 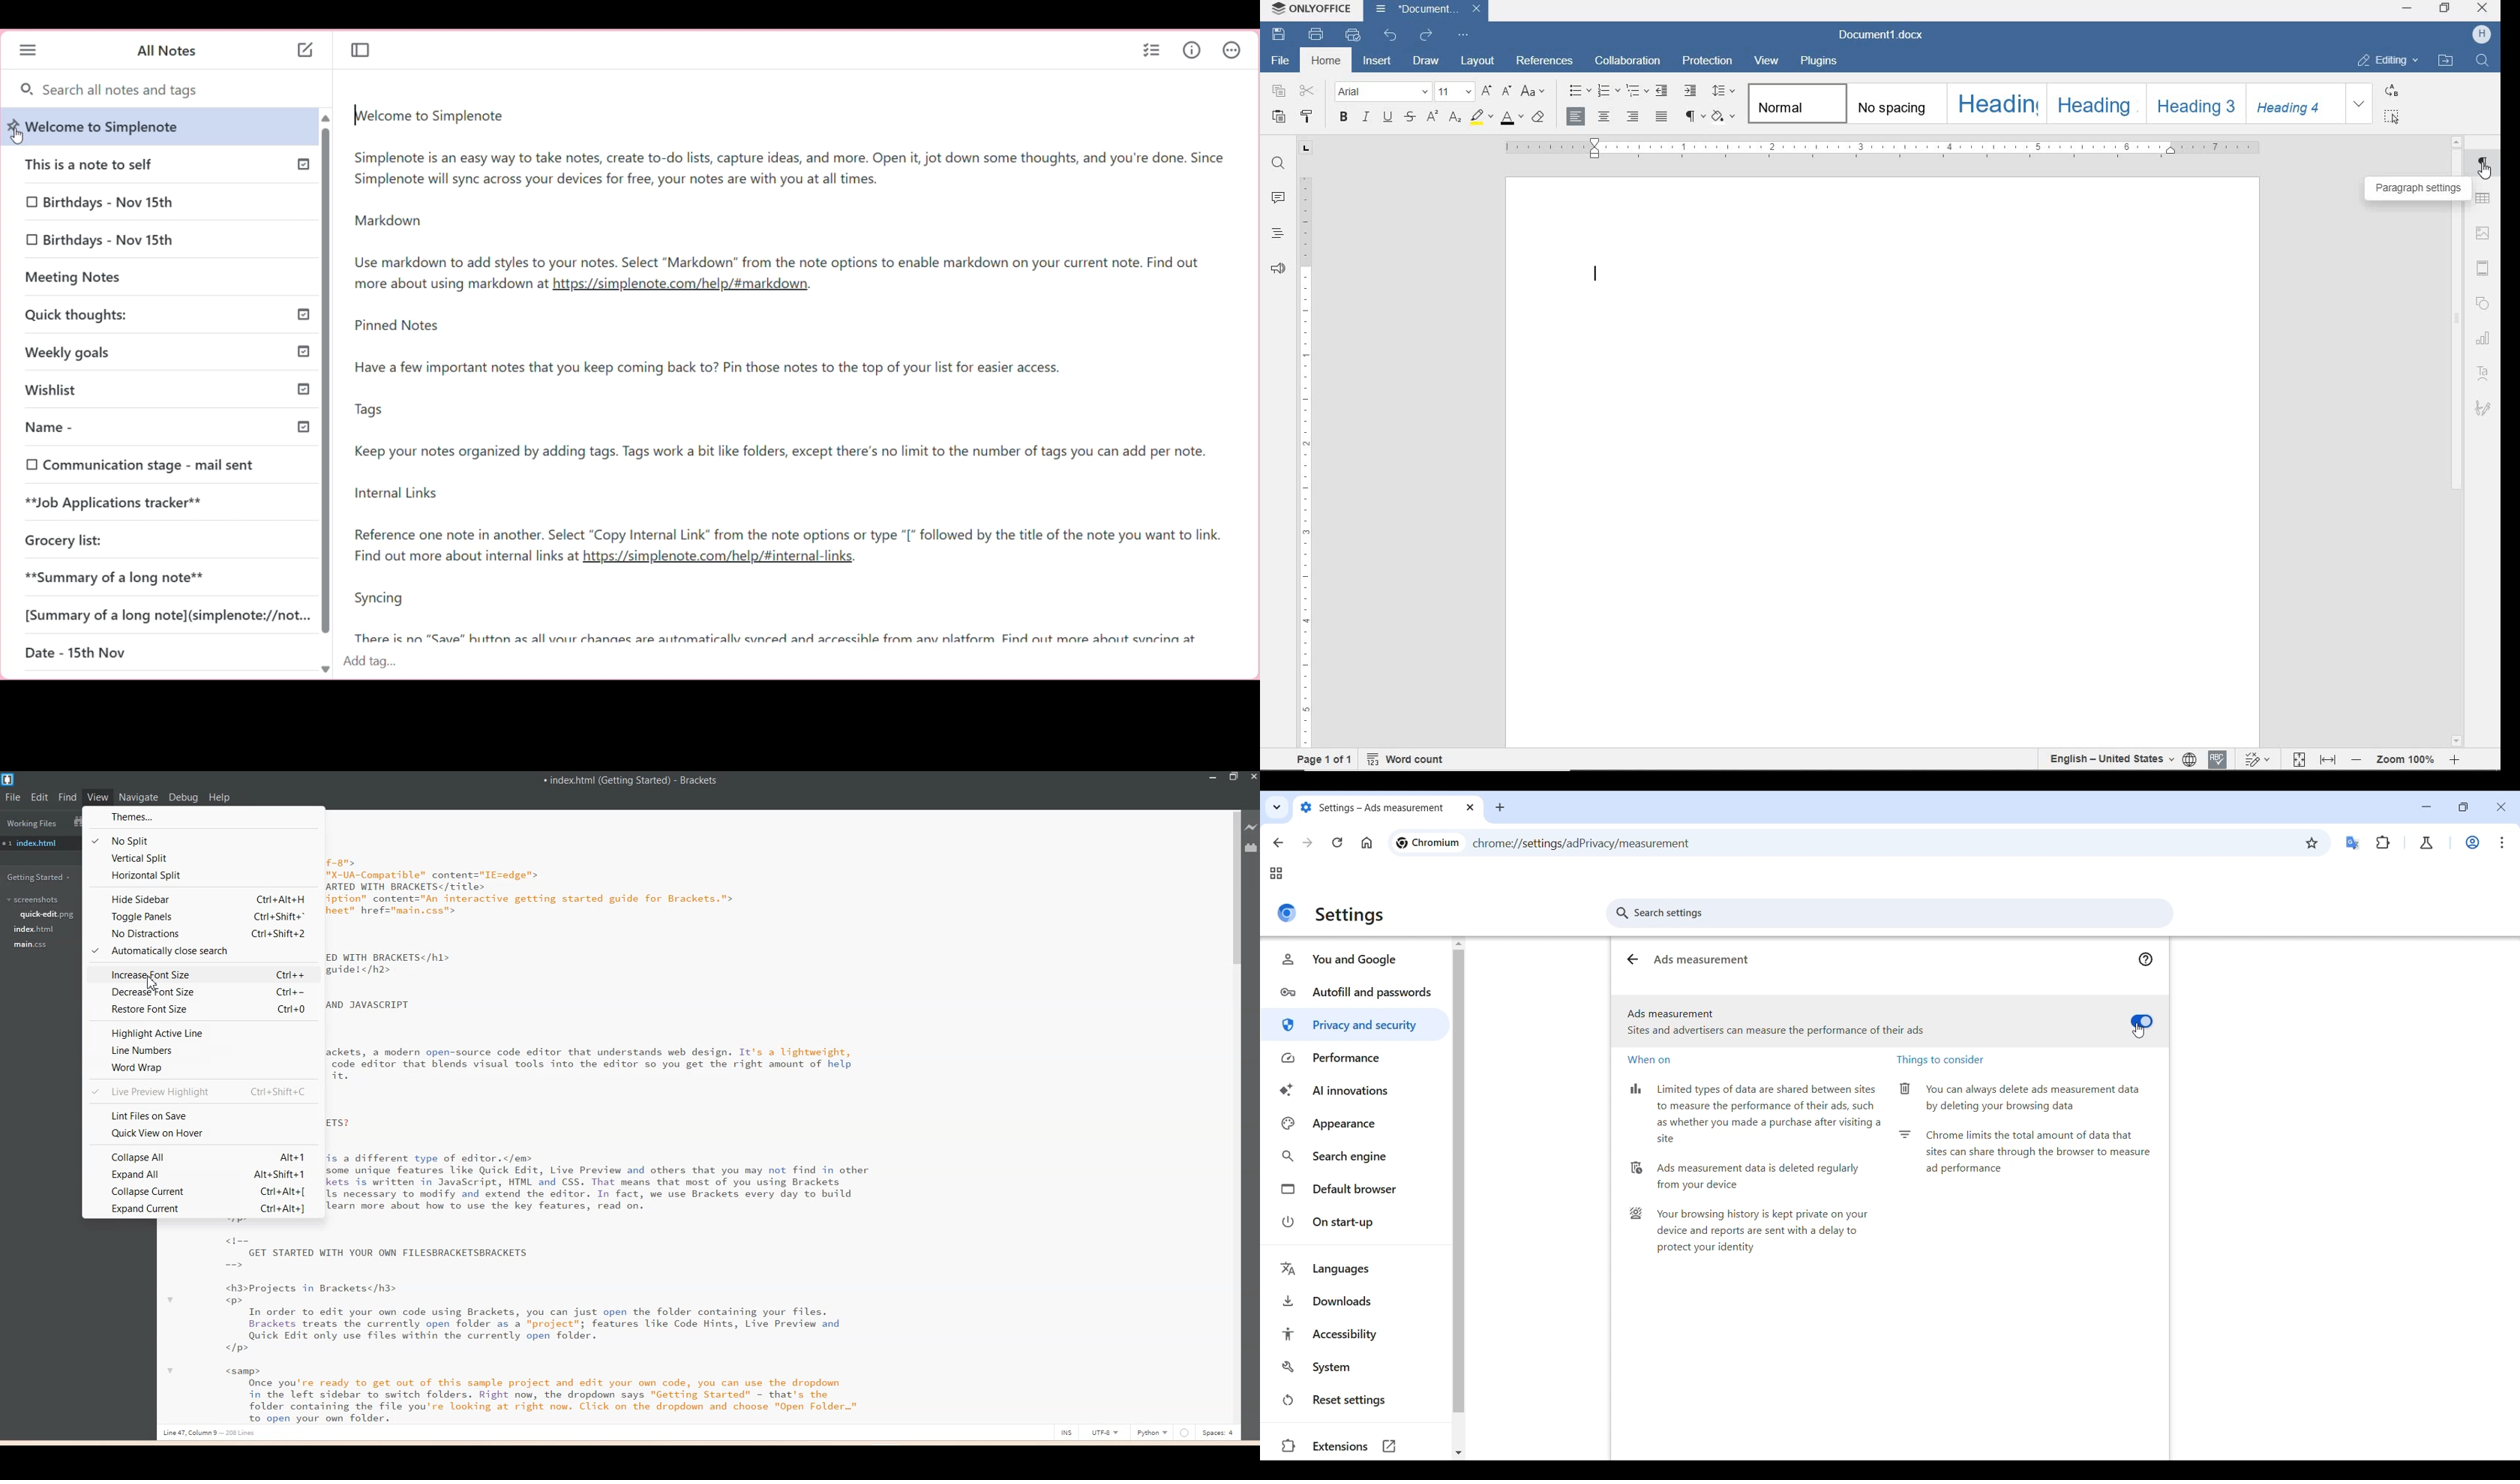 I want to click on Tab groups , so click(x=1276, y=874).